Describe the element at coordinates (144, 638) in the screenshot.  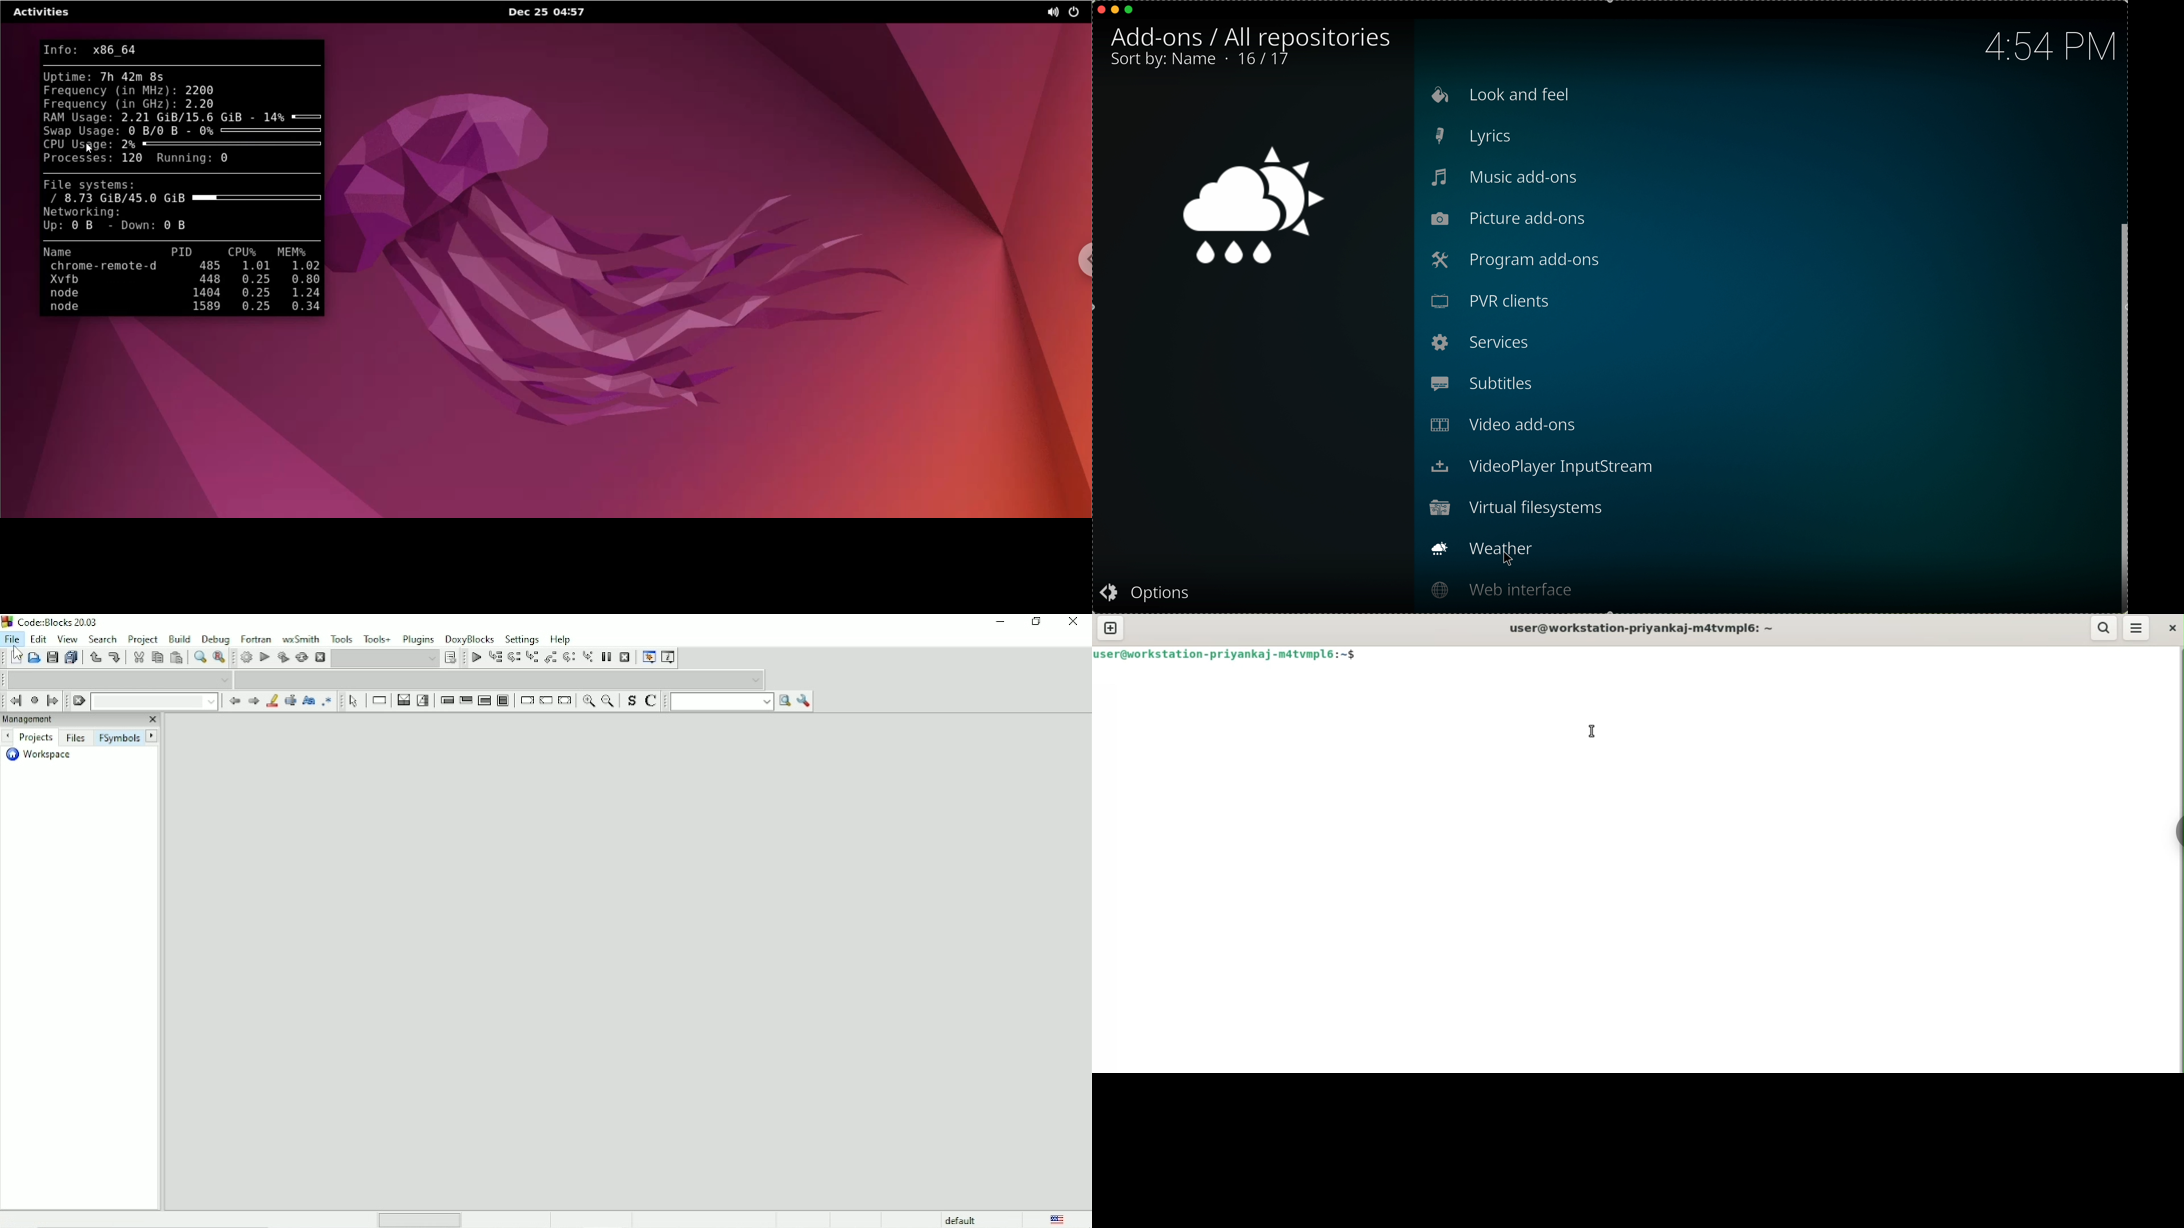
I see `Project` at that location.